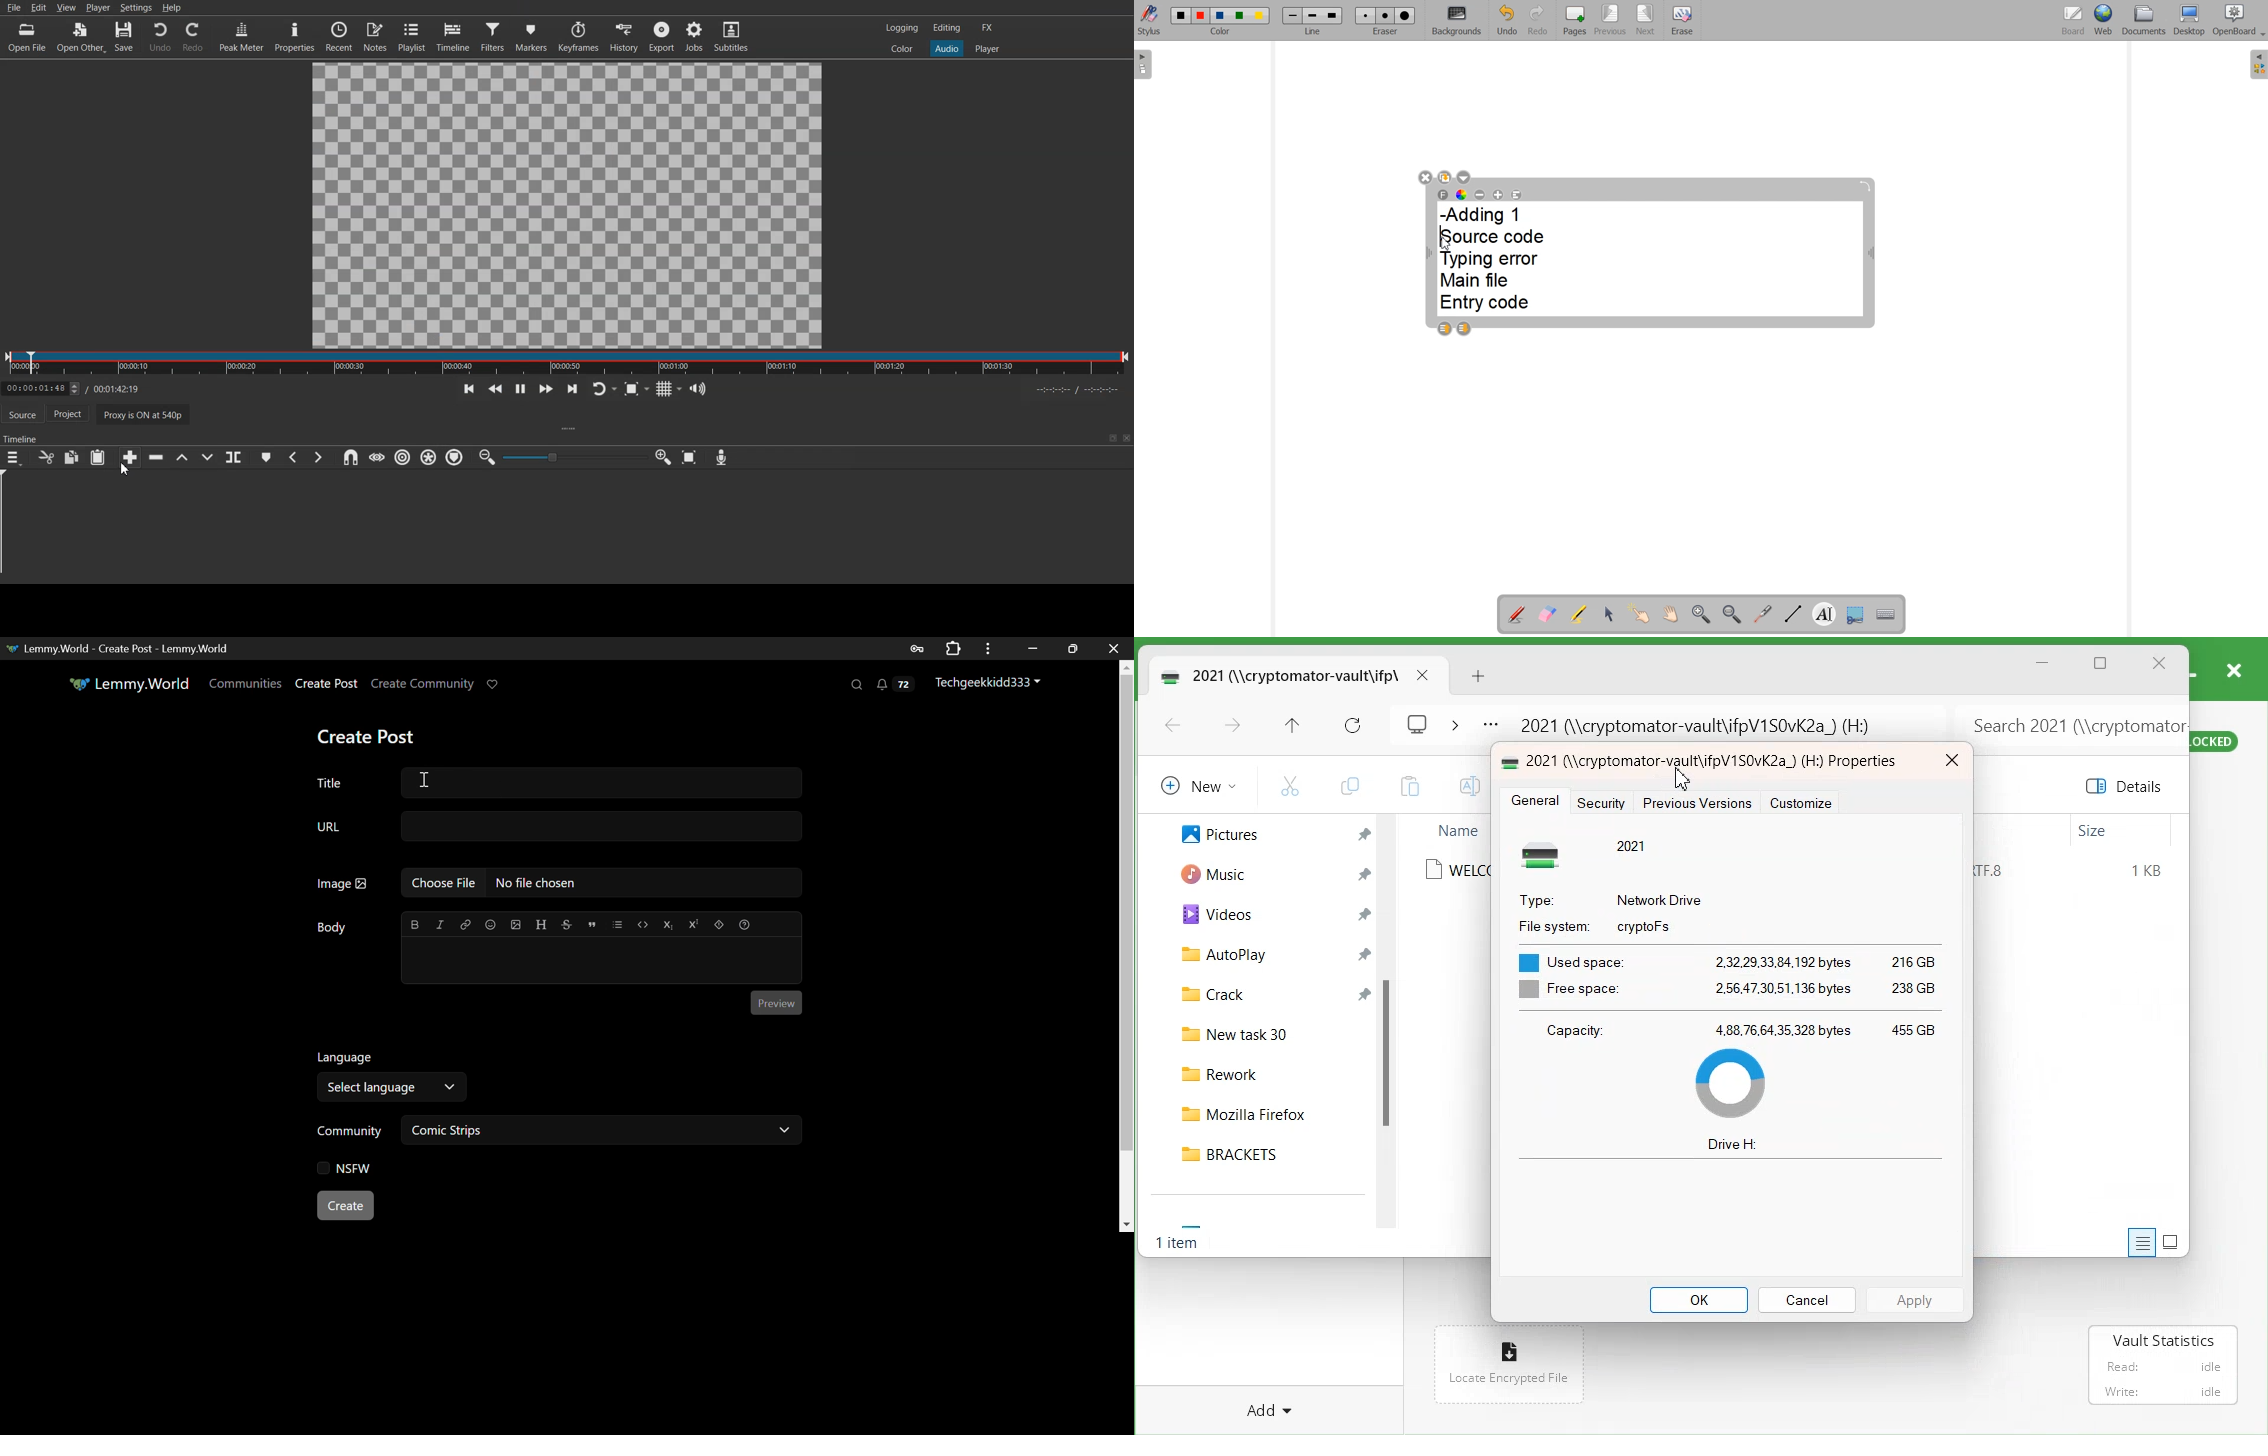 This screenshot has width=2268, height=1456. What do you see at coordinates (947, 48) in the screenshot?
I see `Switch to the Audio layout` at bounding box center [947, 48].